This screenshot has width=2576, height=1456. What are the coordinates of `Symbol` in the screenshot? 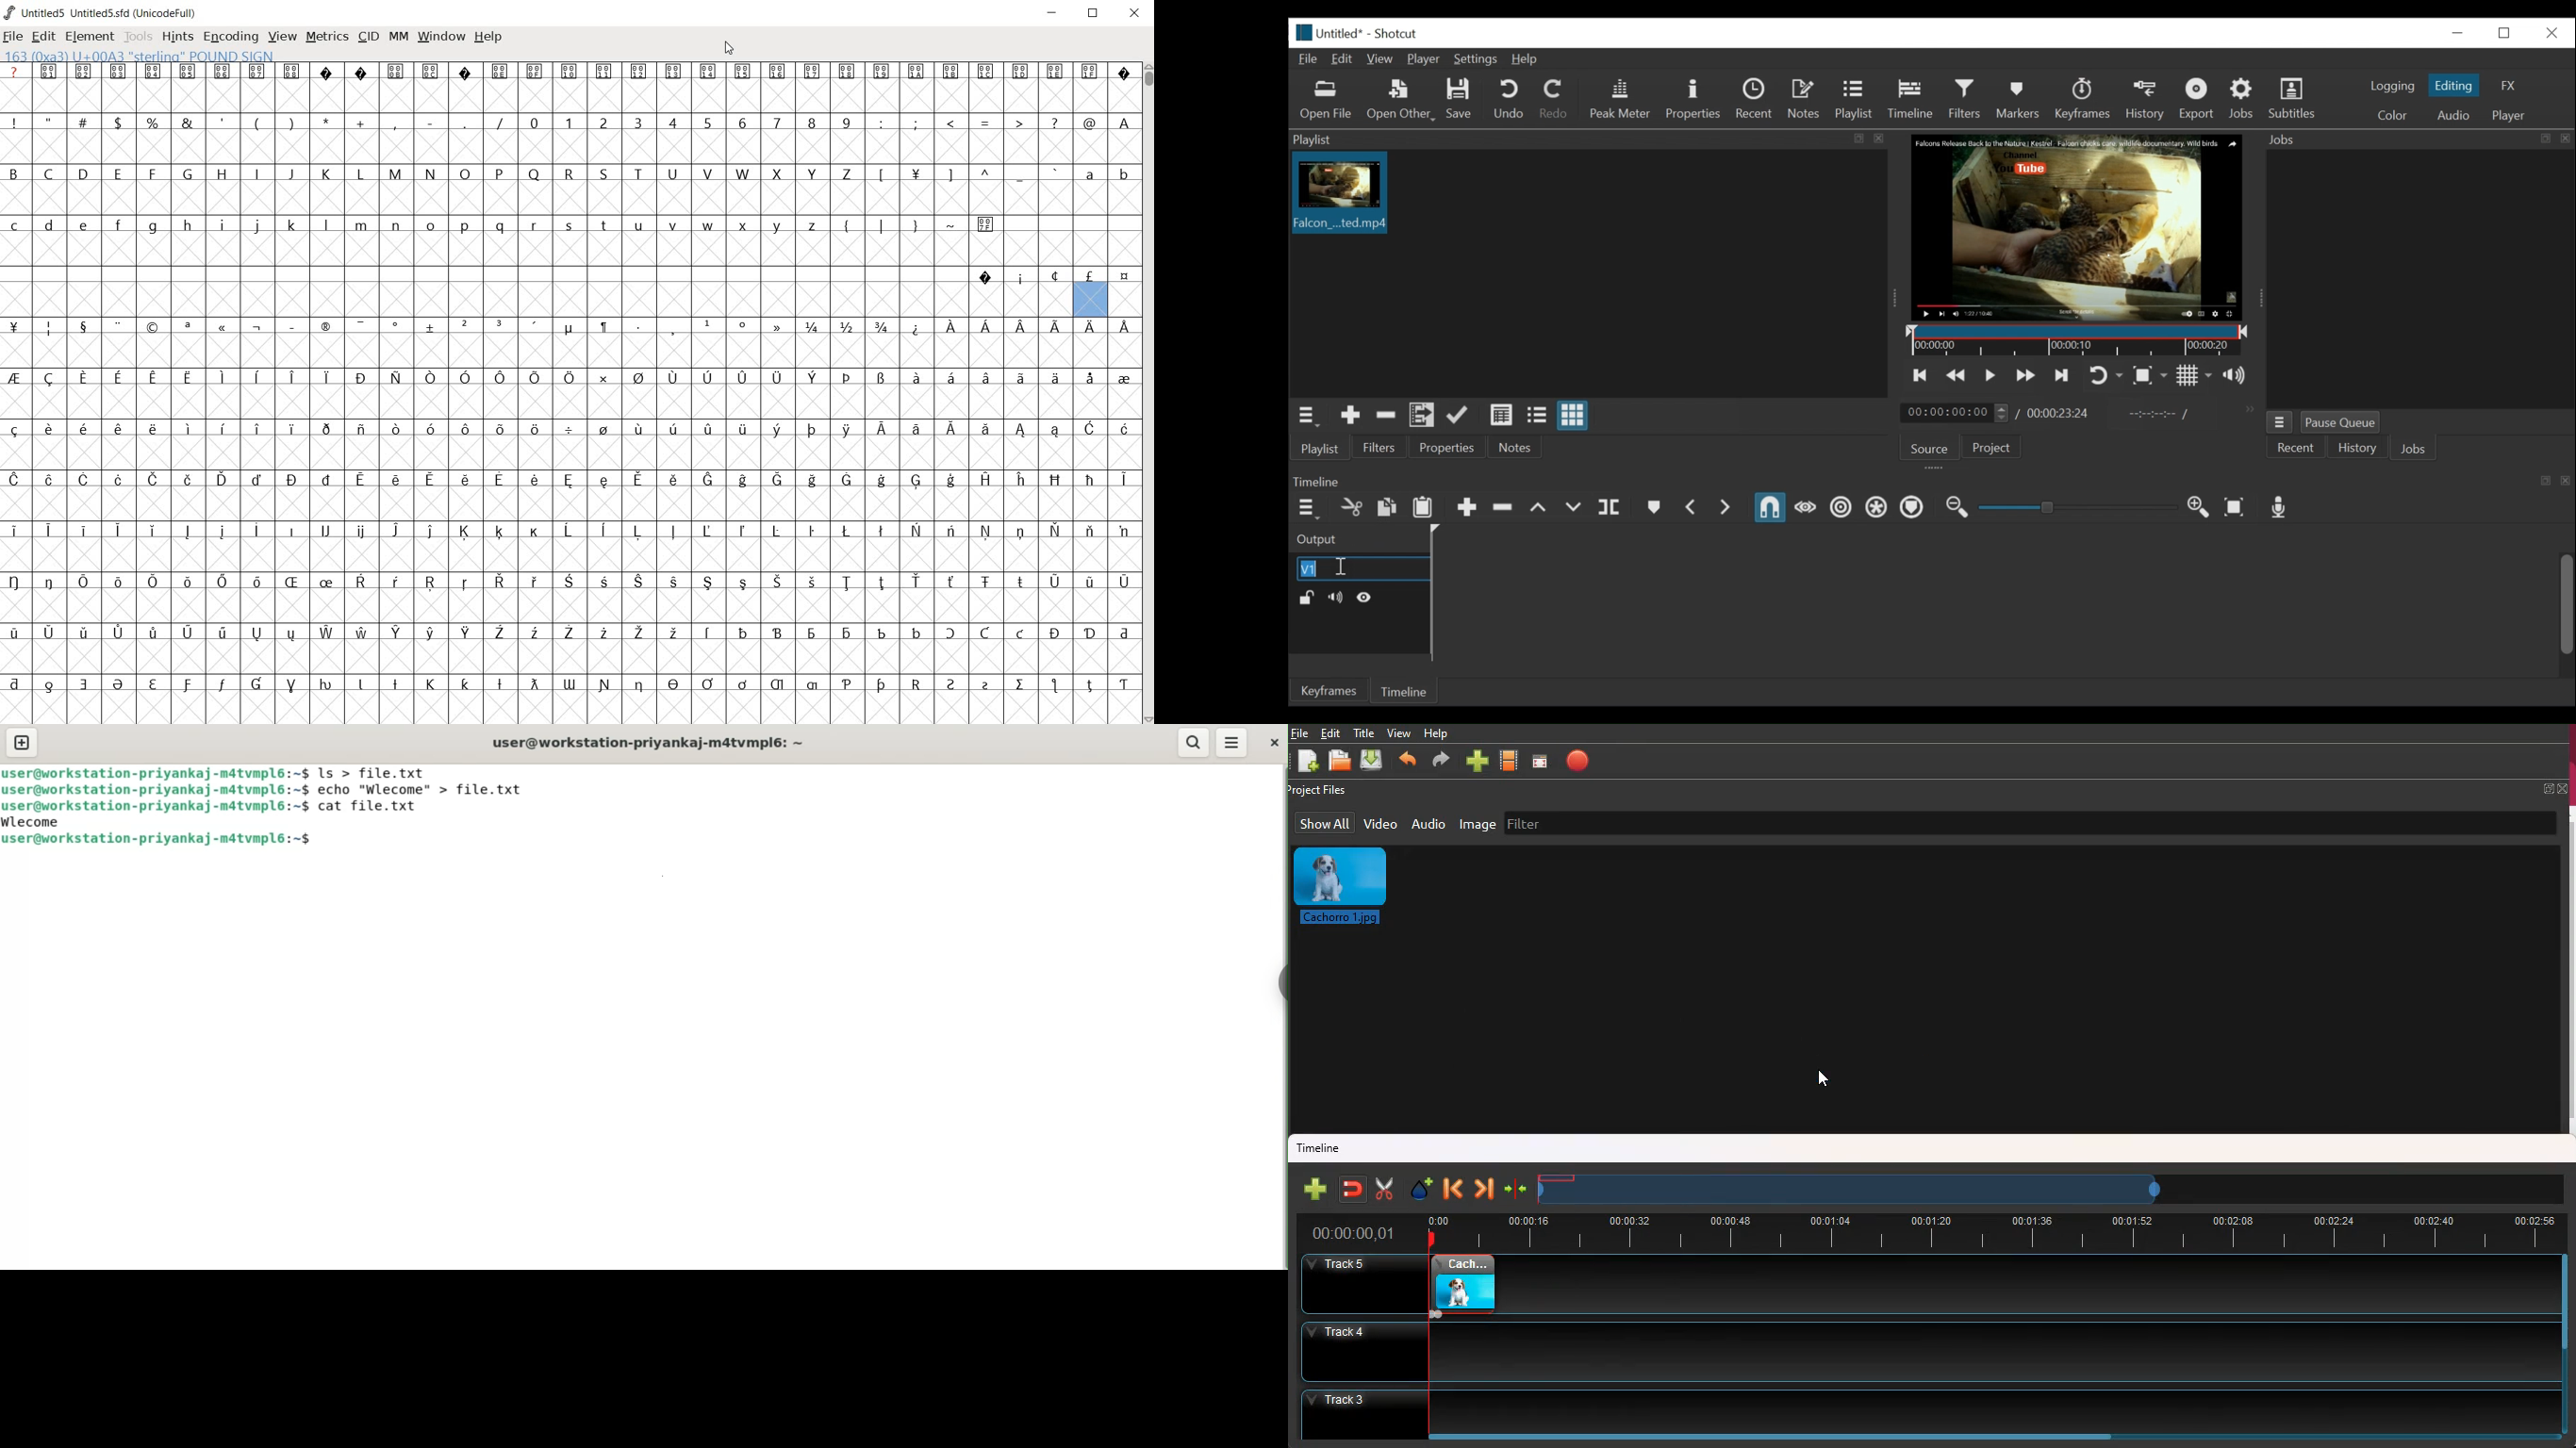 It's located at (81, 326).